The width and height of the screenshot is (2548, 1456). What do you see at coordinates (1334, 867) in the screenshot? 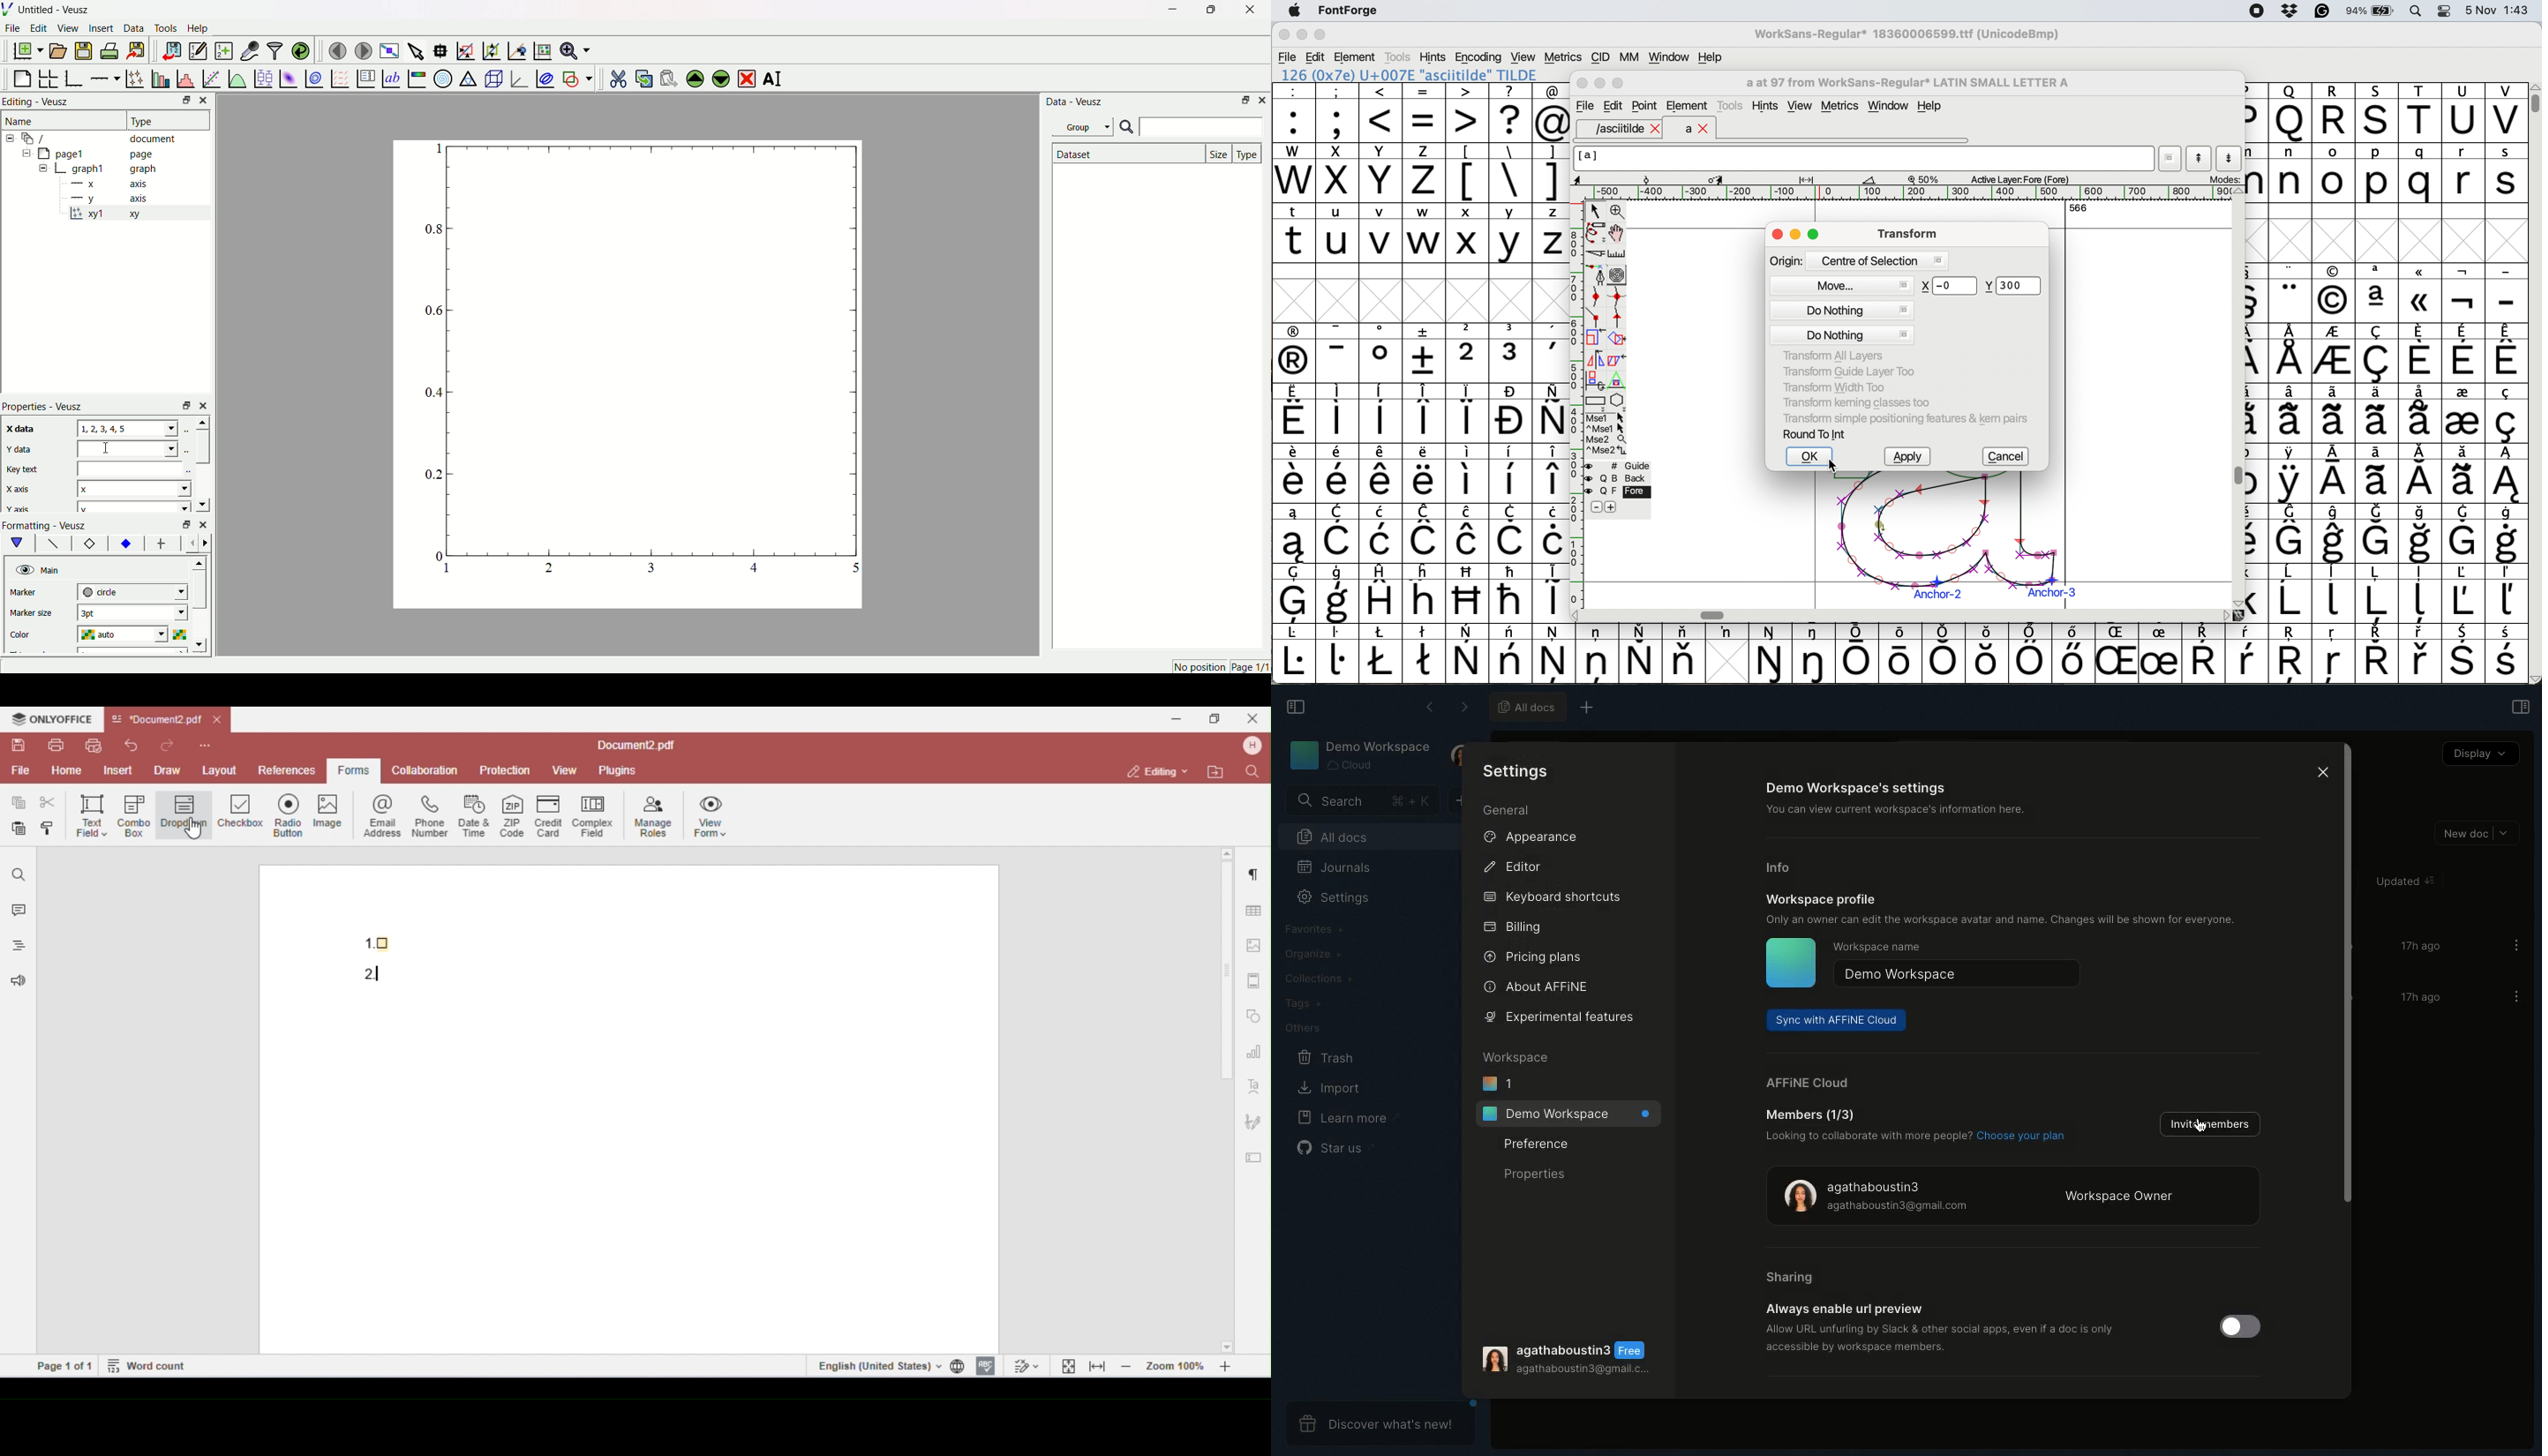
I see `Journals` at bounding box center [1334, 867].